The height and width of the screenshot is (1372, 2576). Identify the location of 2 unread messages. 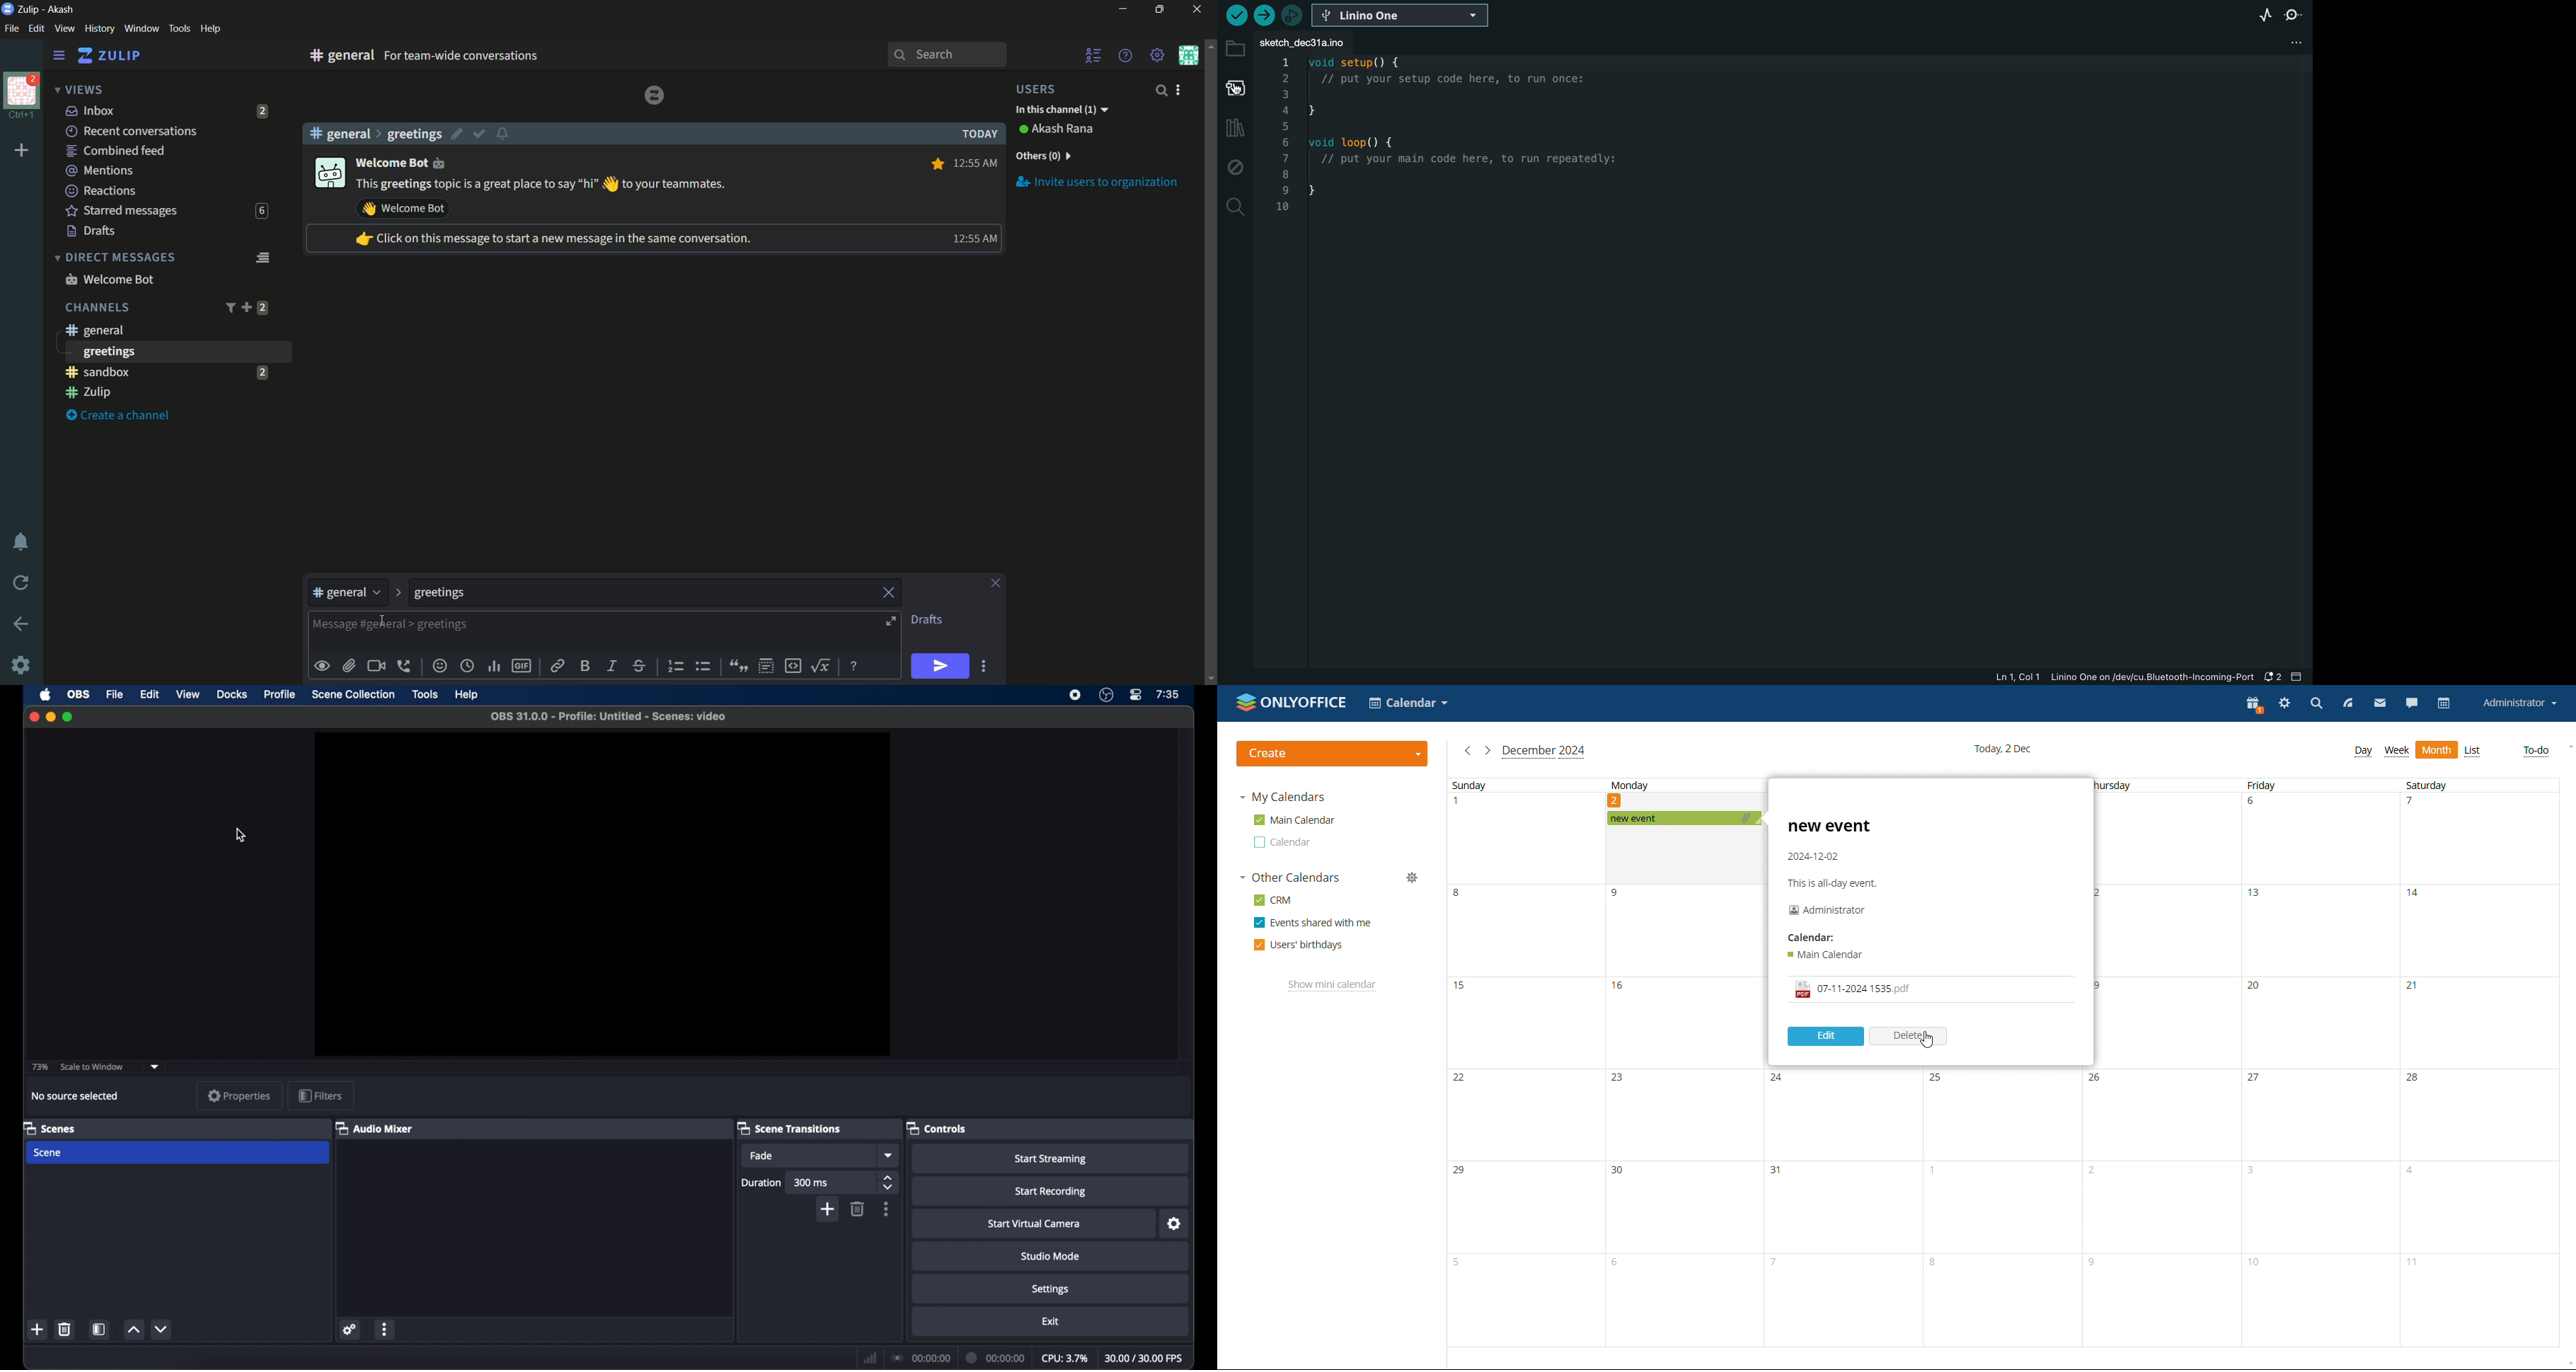
(262, 372).